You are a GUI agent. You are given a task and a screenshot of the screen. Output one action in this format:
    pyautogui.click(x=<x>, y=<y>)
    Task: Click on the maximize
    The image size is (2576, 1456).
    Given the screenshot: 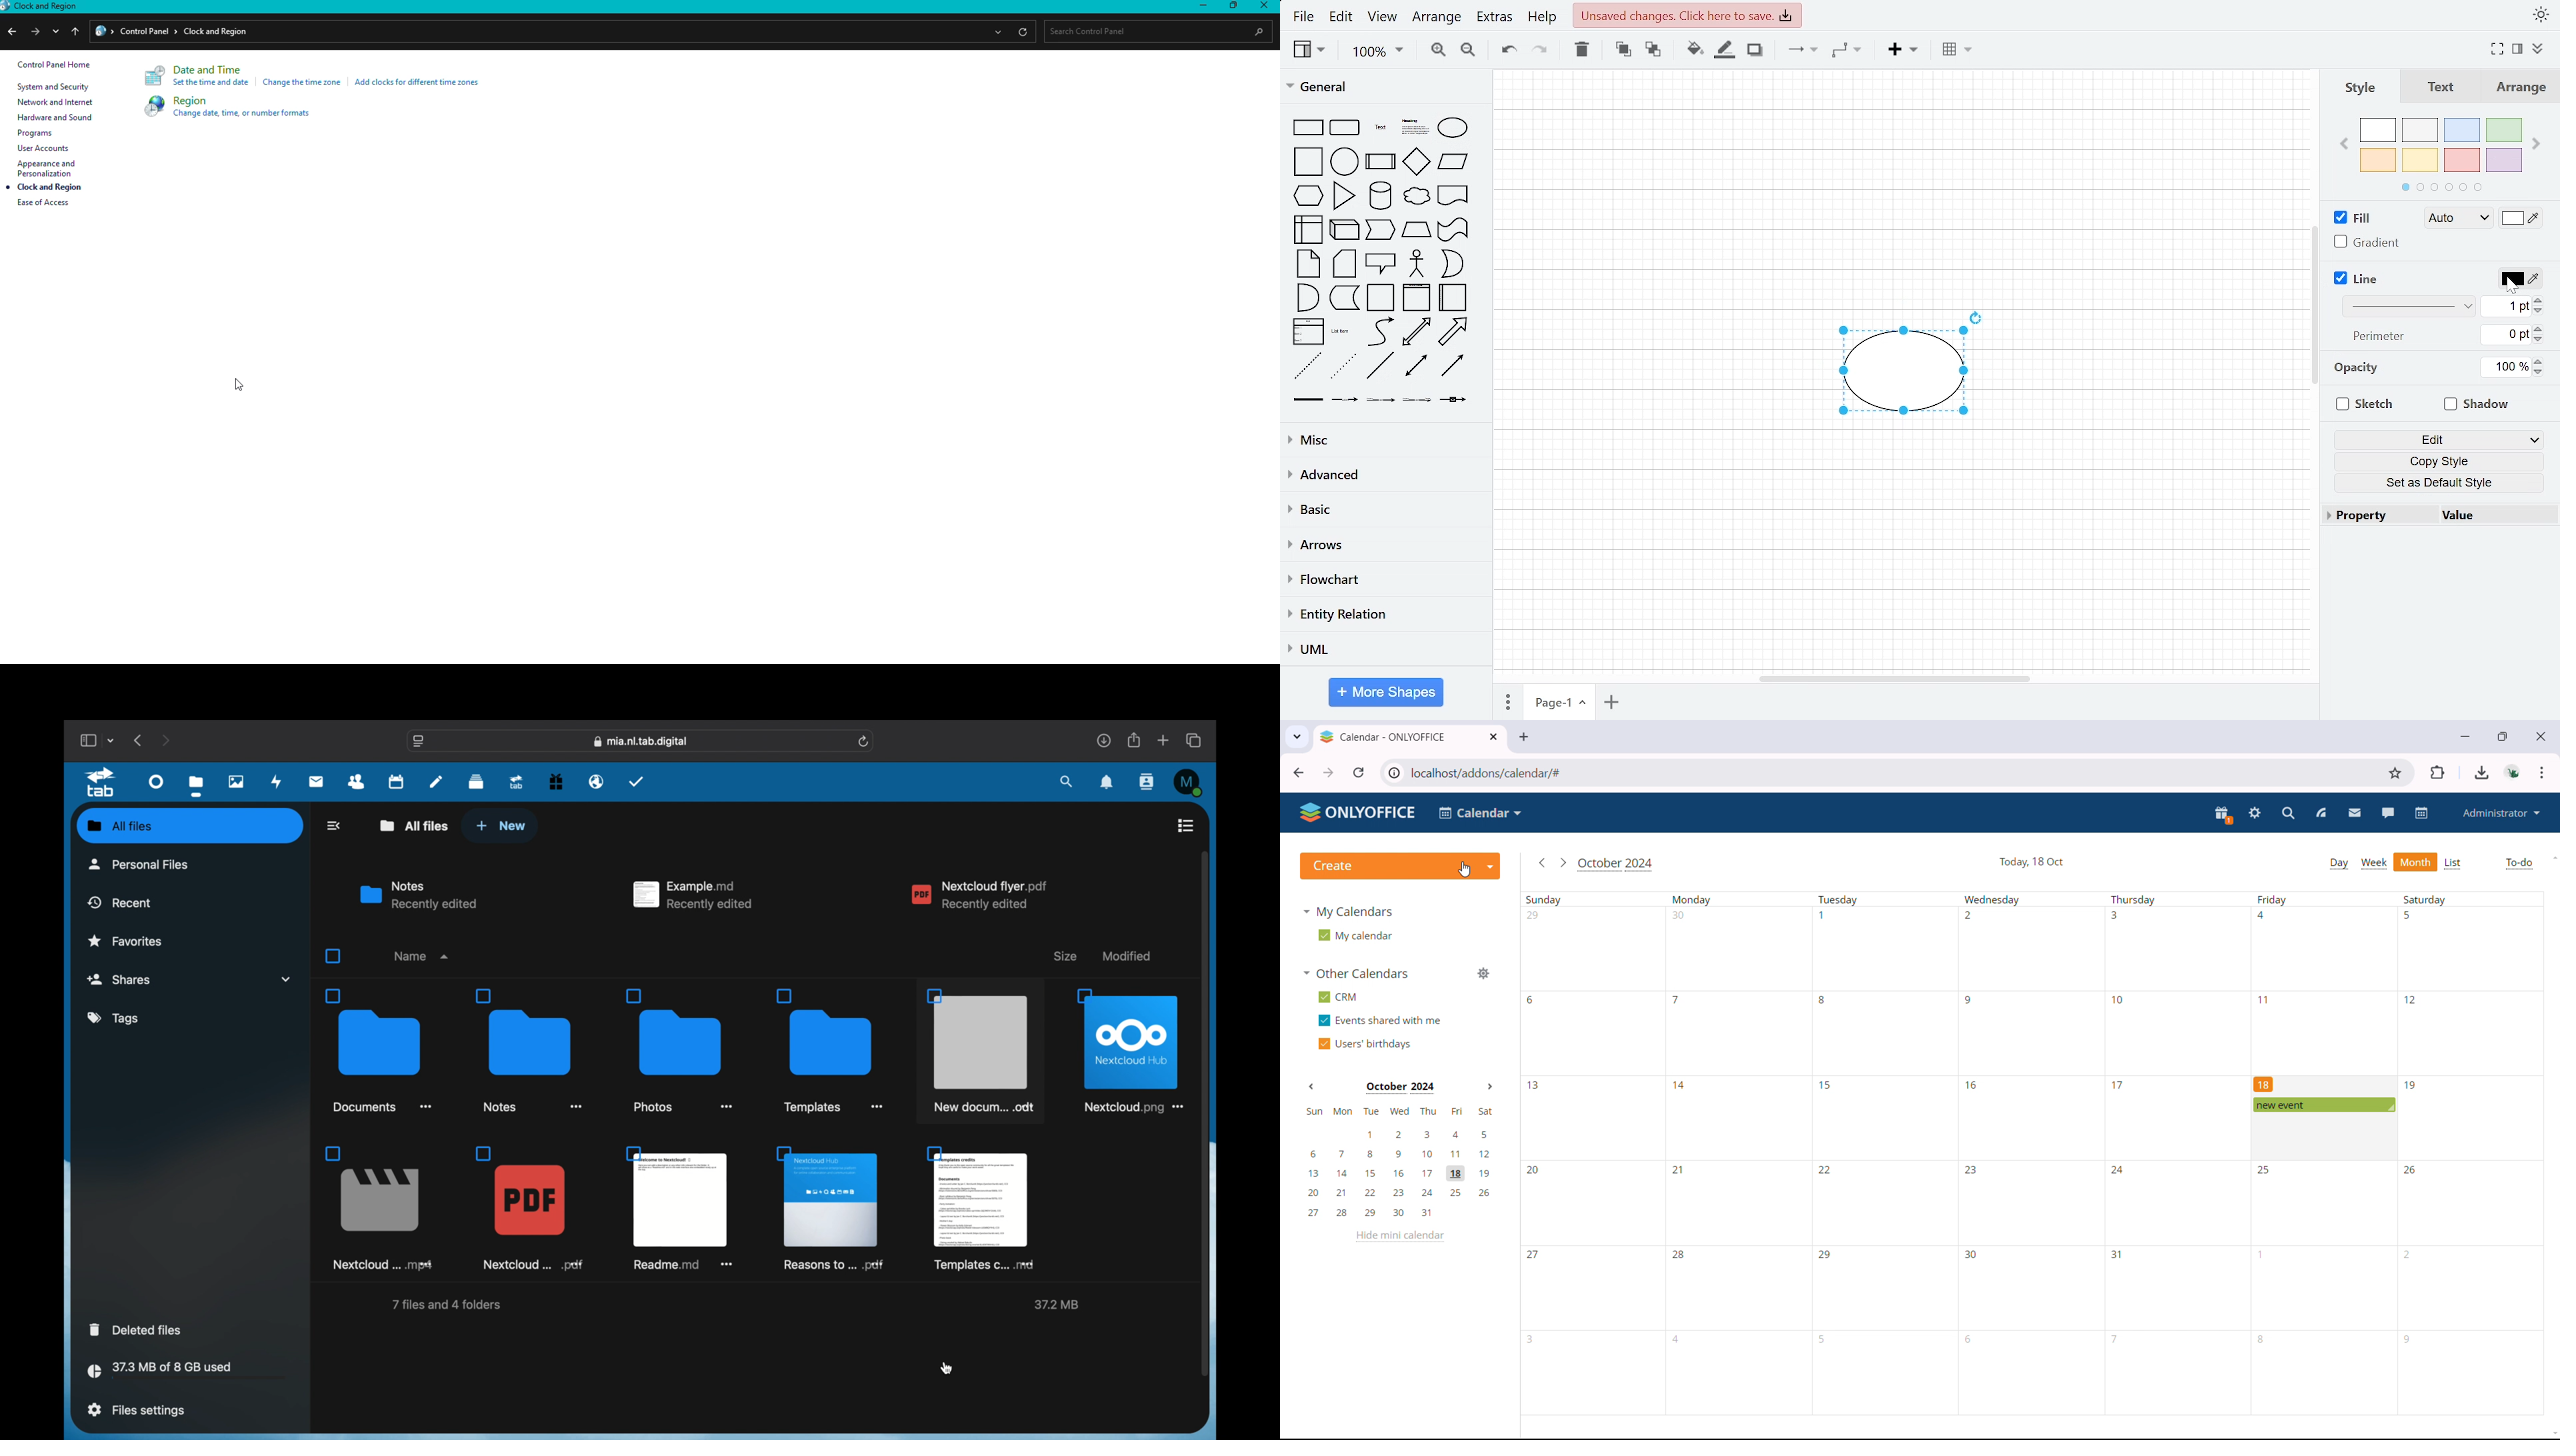 What is the action you would take?
    pyautogui.click(x=2503, y=735)
    